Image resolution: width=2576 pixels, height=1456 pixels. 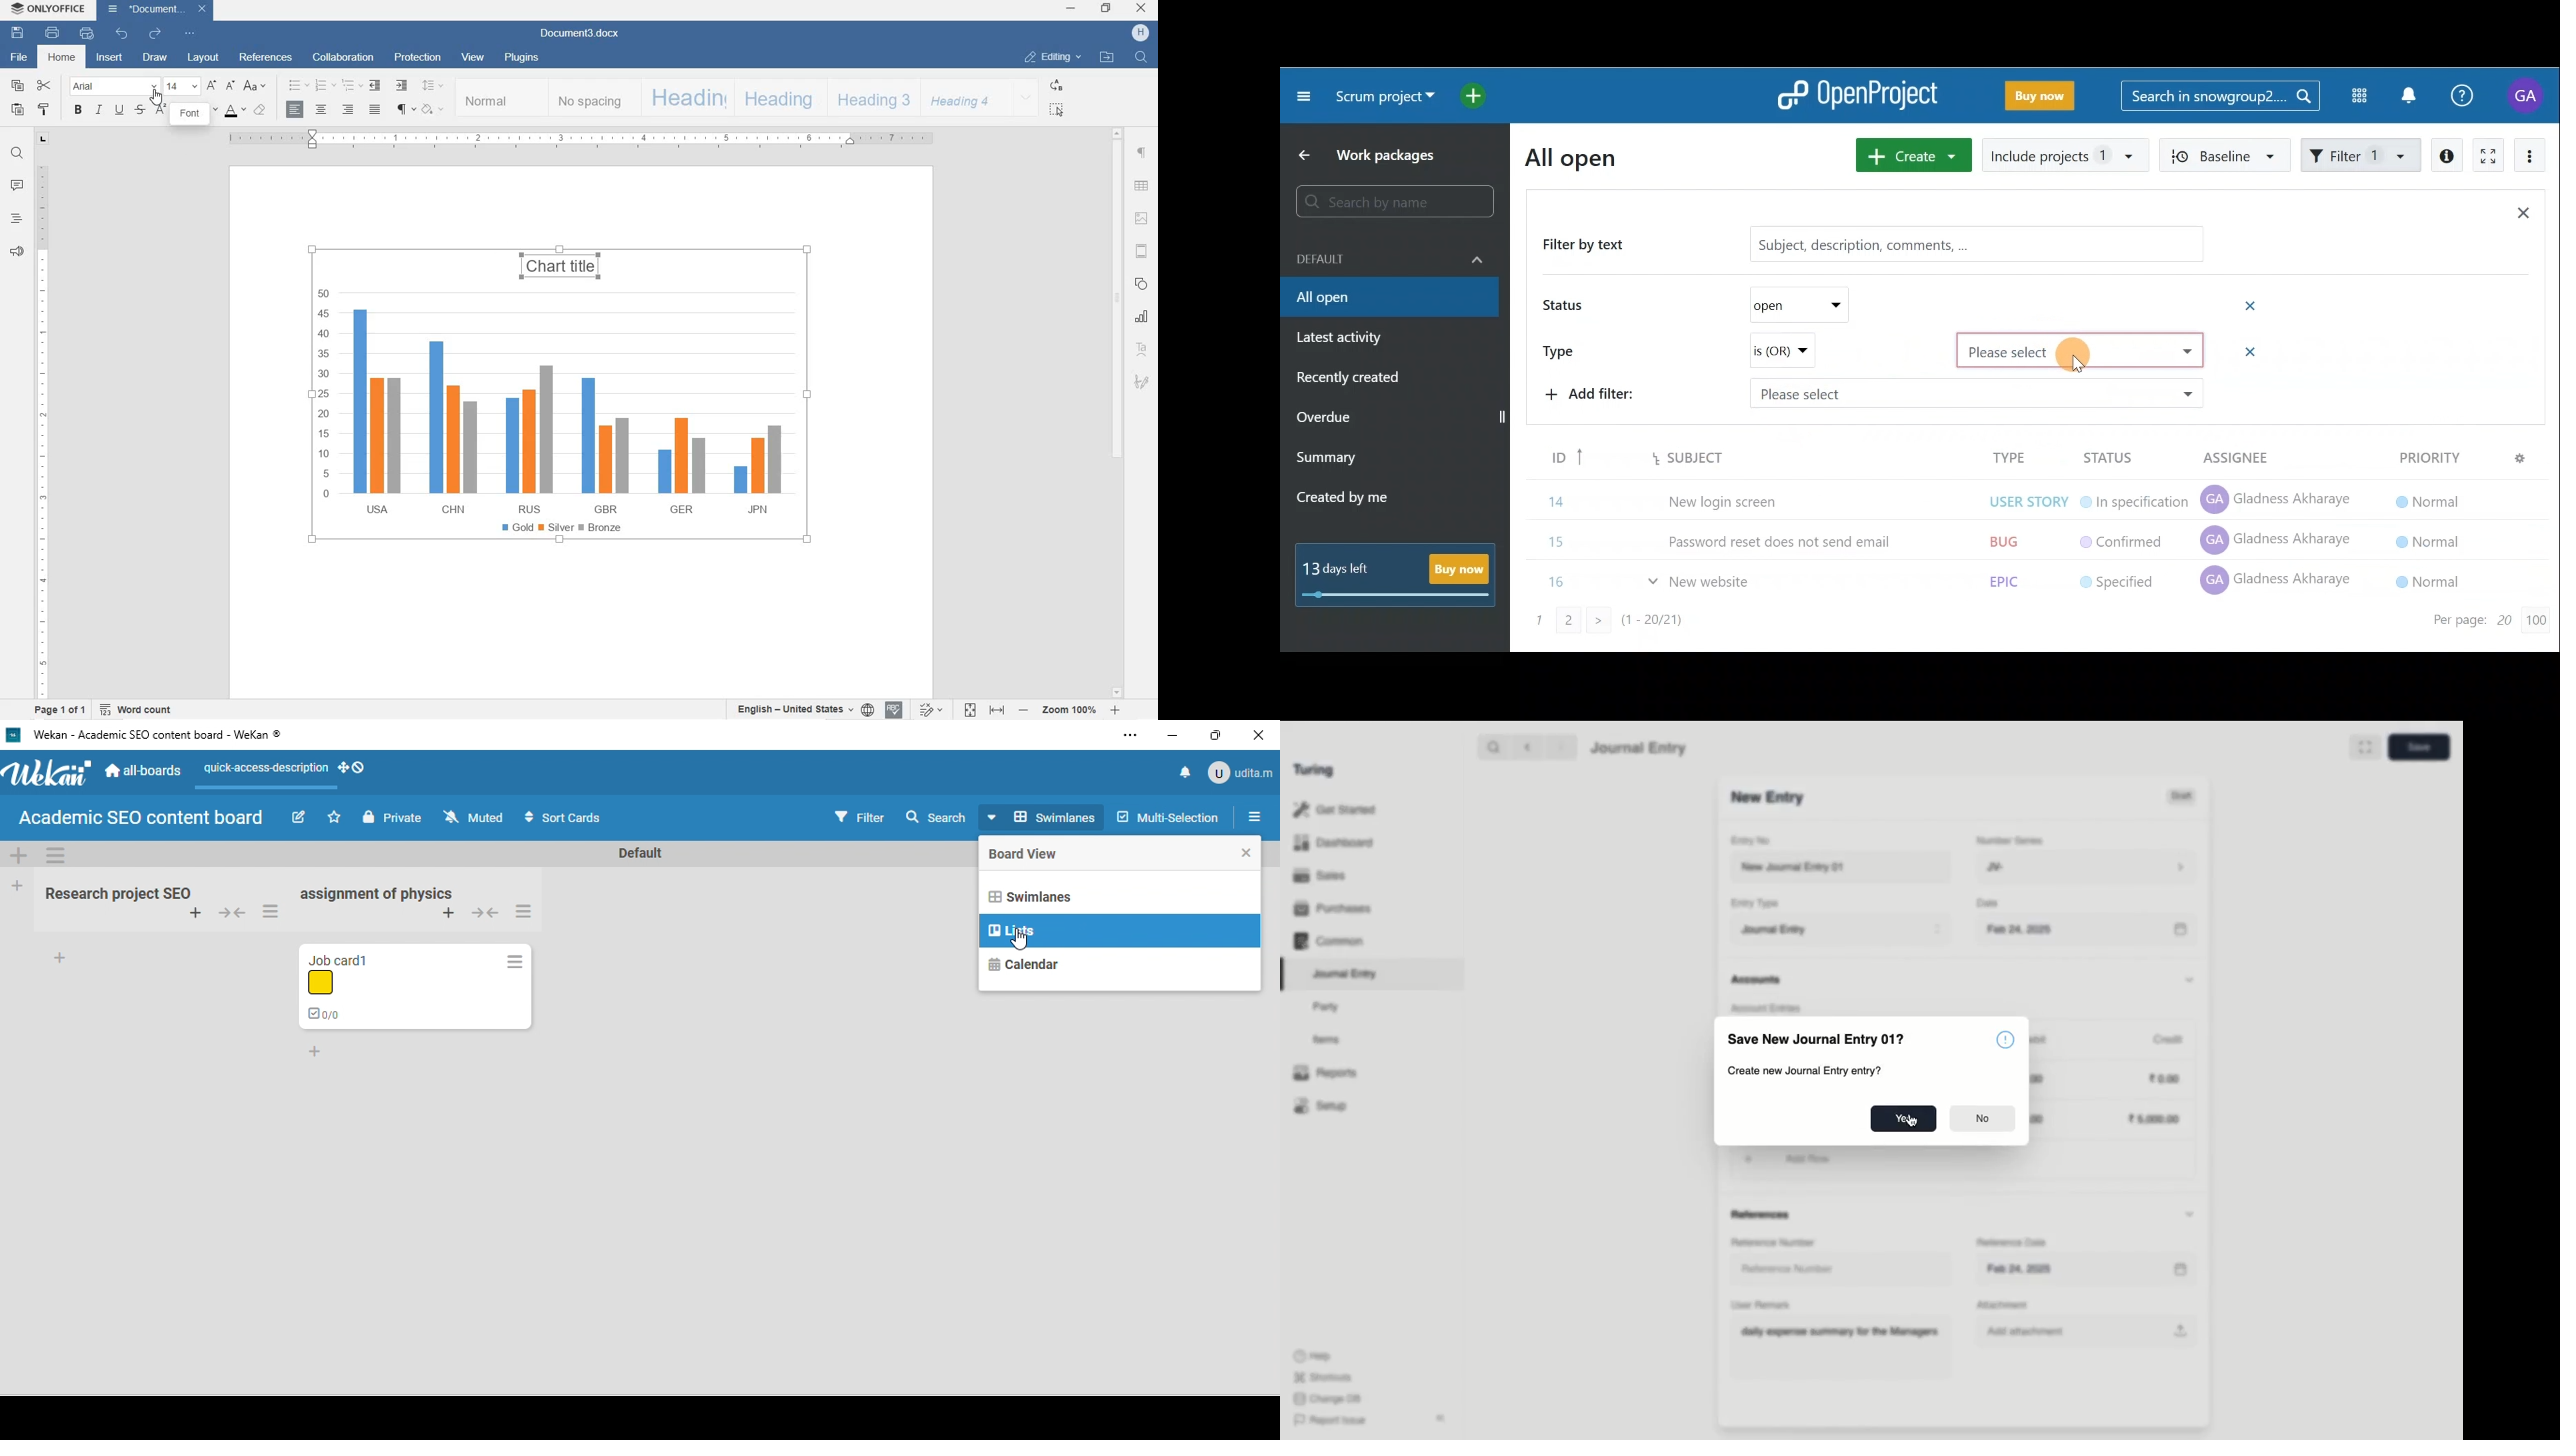 What do you see at coordinates (160, 111) in the screenshot?
I see `SUPERSCRIPT` at bounding box center [160, 111].